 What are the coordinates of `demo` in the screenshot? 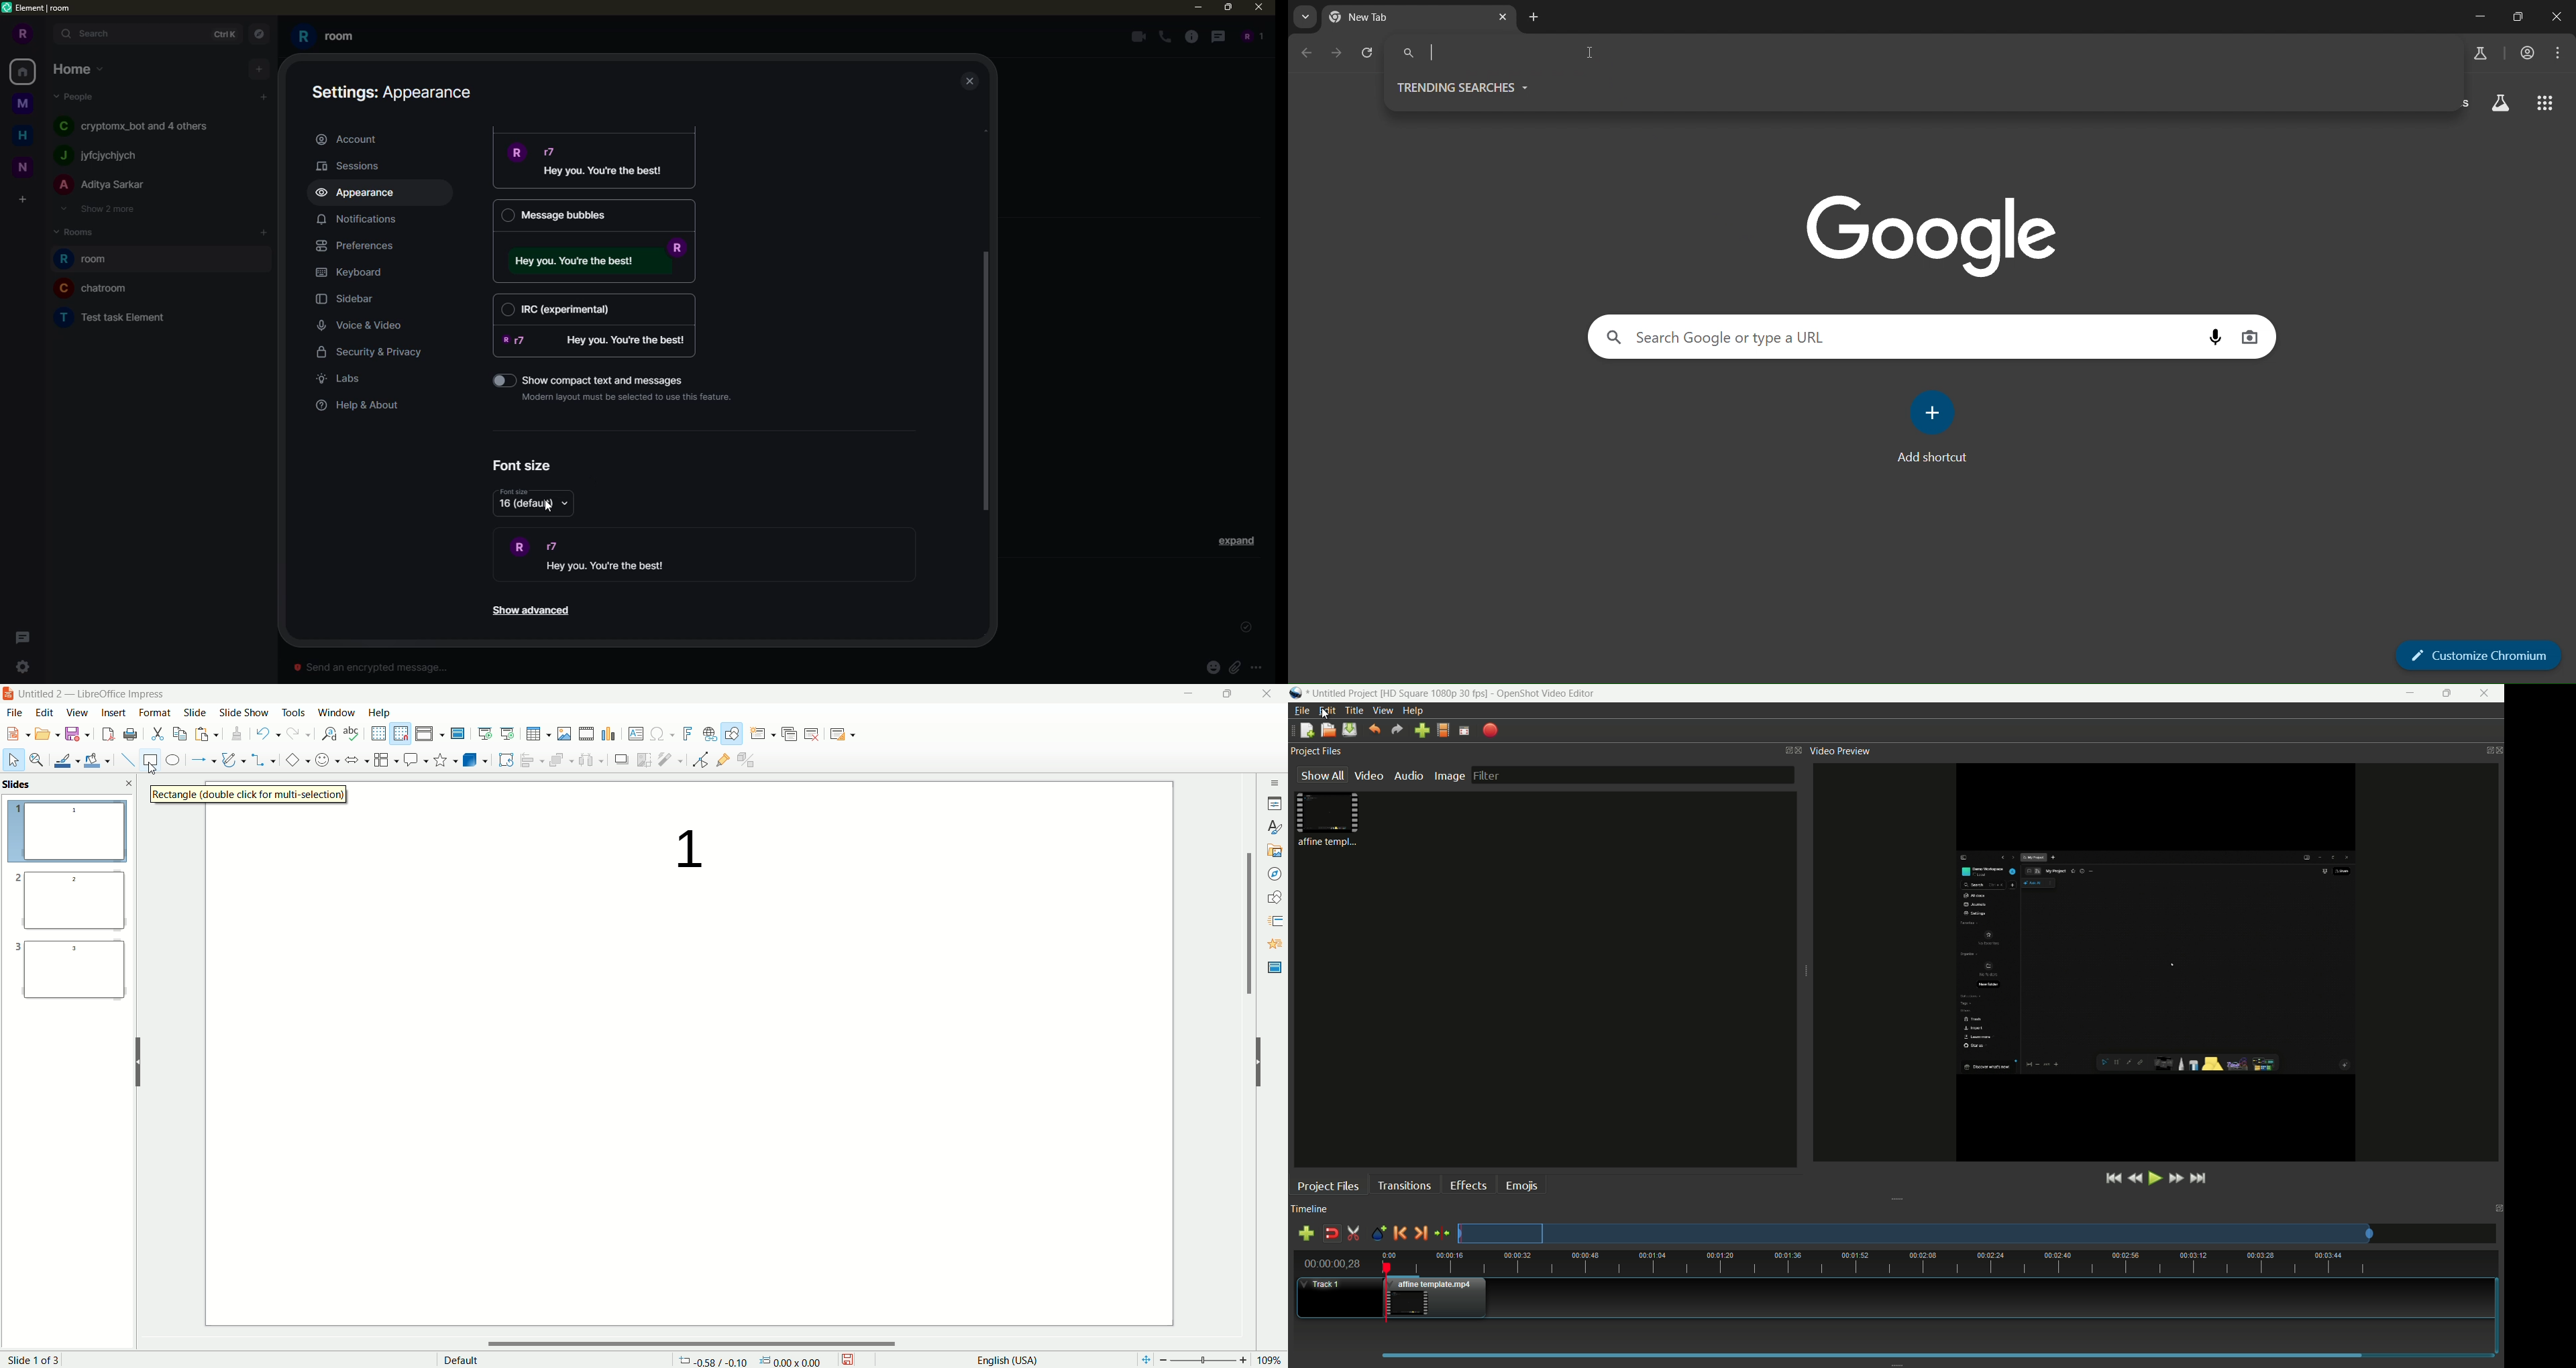 It's located at (620, 556).